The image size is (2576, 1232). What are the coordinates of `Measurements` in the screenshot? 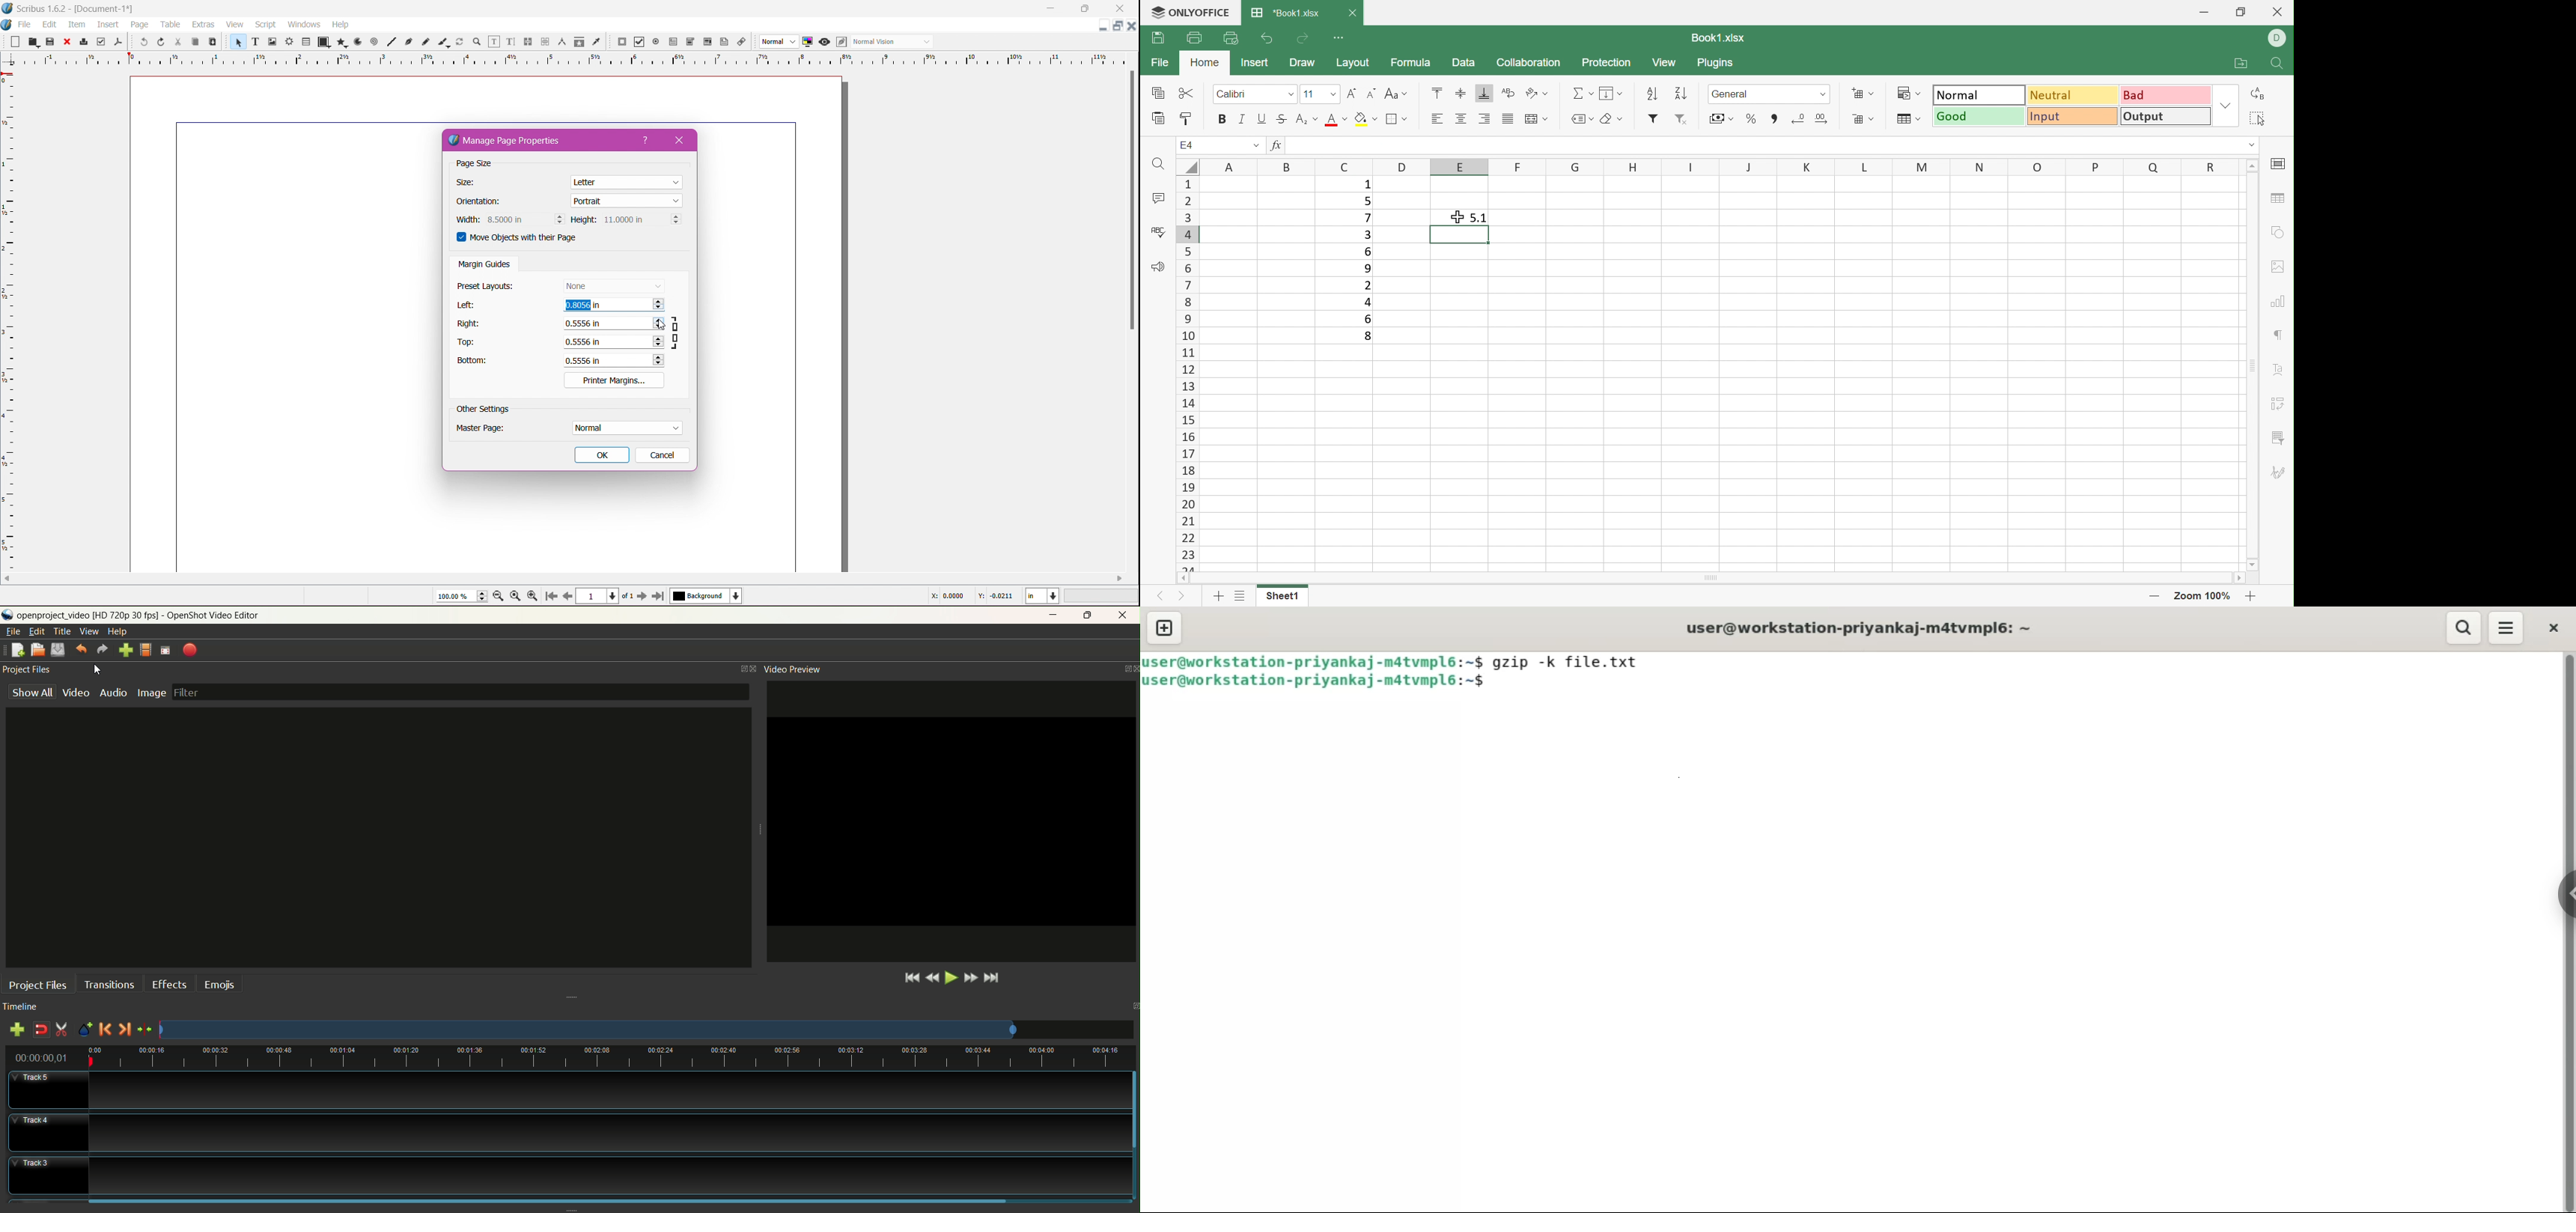 It's located at (561, 42).